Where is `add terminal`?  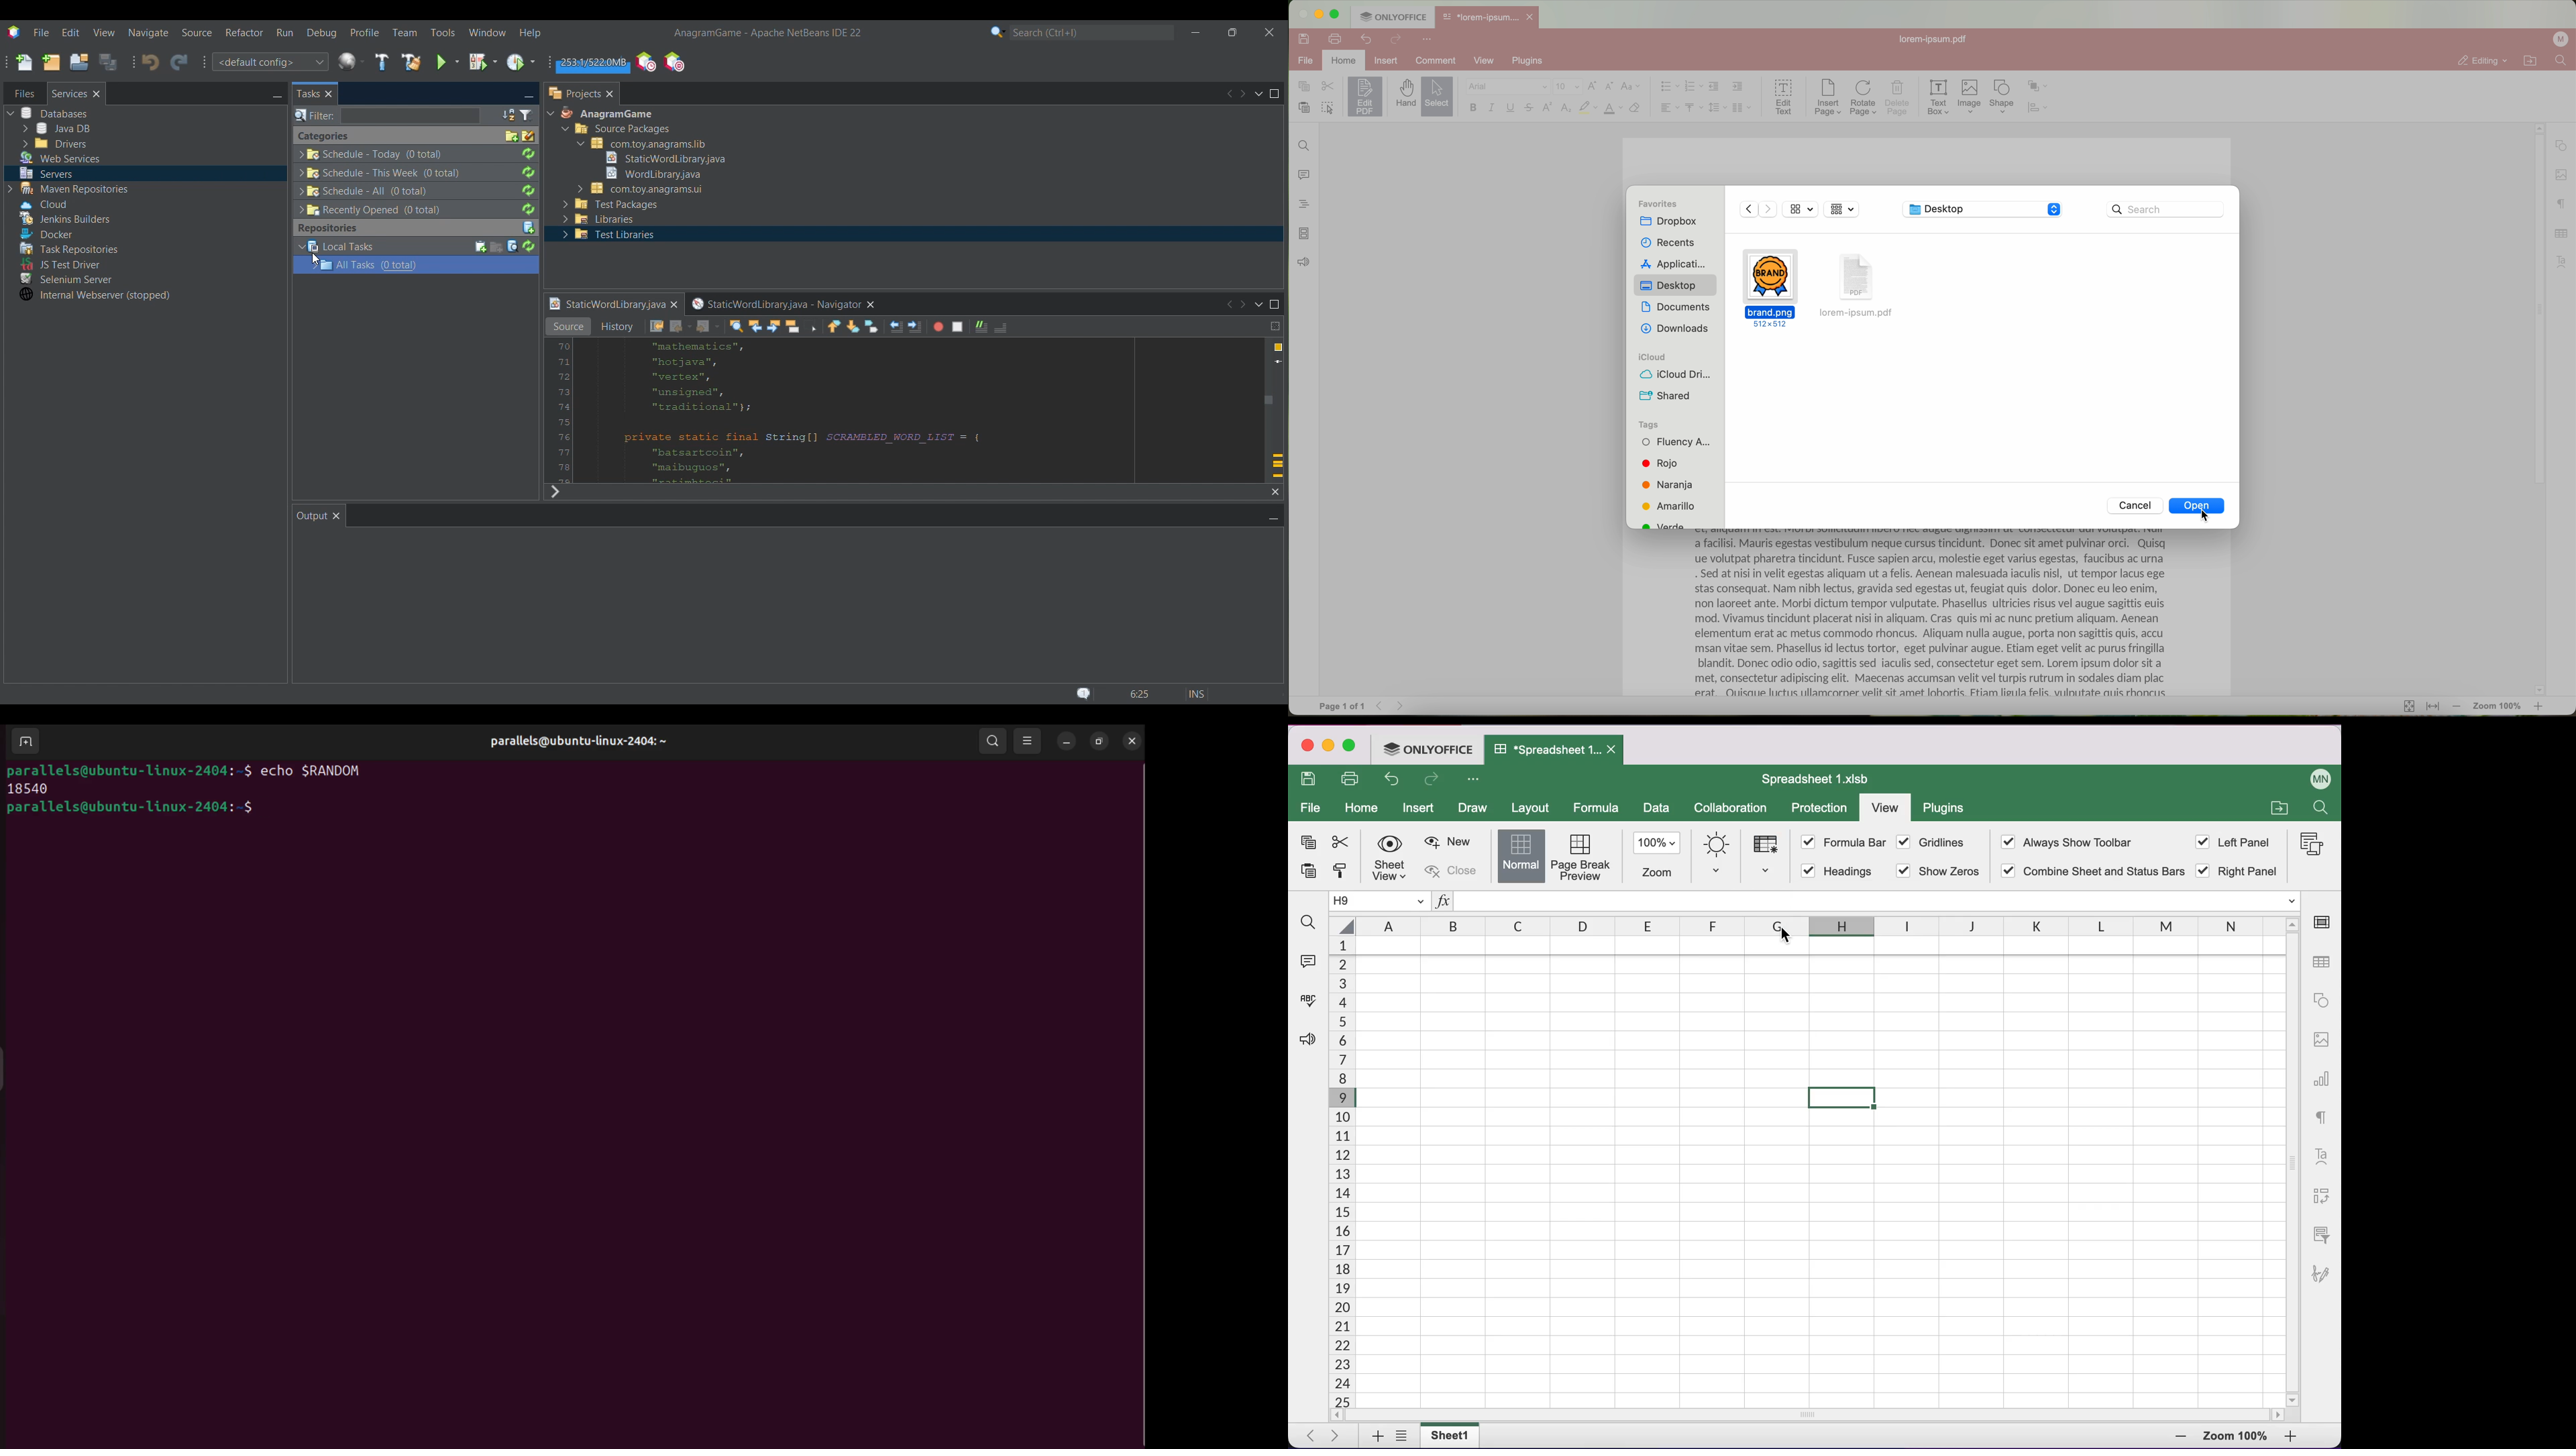 add terminal is located at coordinates (25, 742).